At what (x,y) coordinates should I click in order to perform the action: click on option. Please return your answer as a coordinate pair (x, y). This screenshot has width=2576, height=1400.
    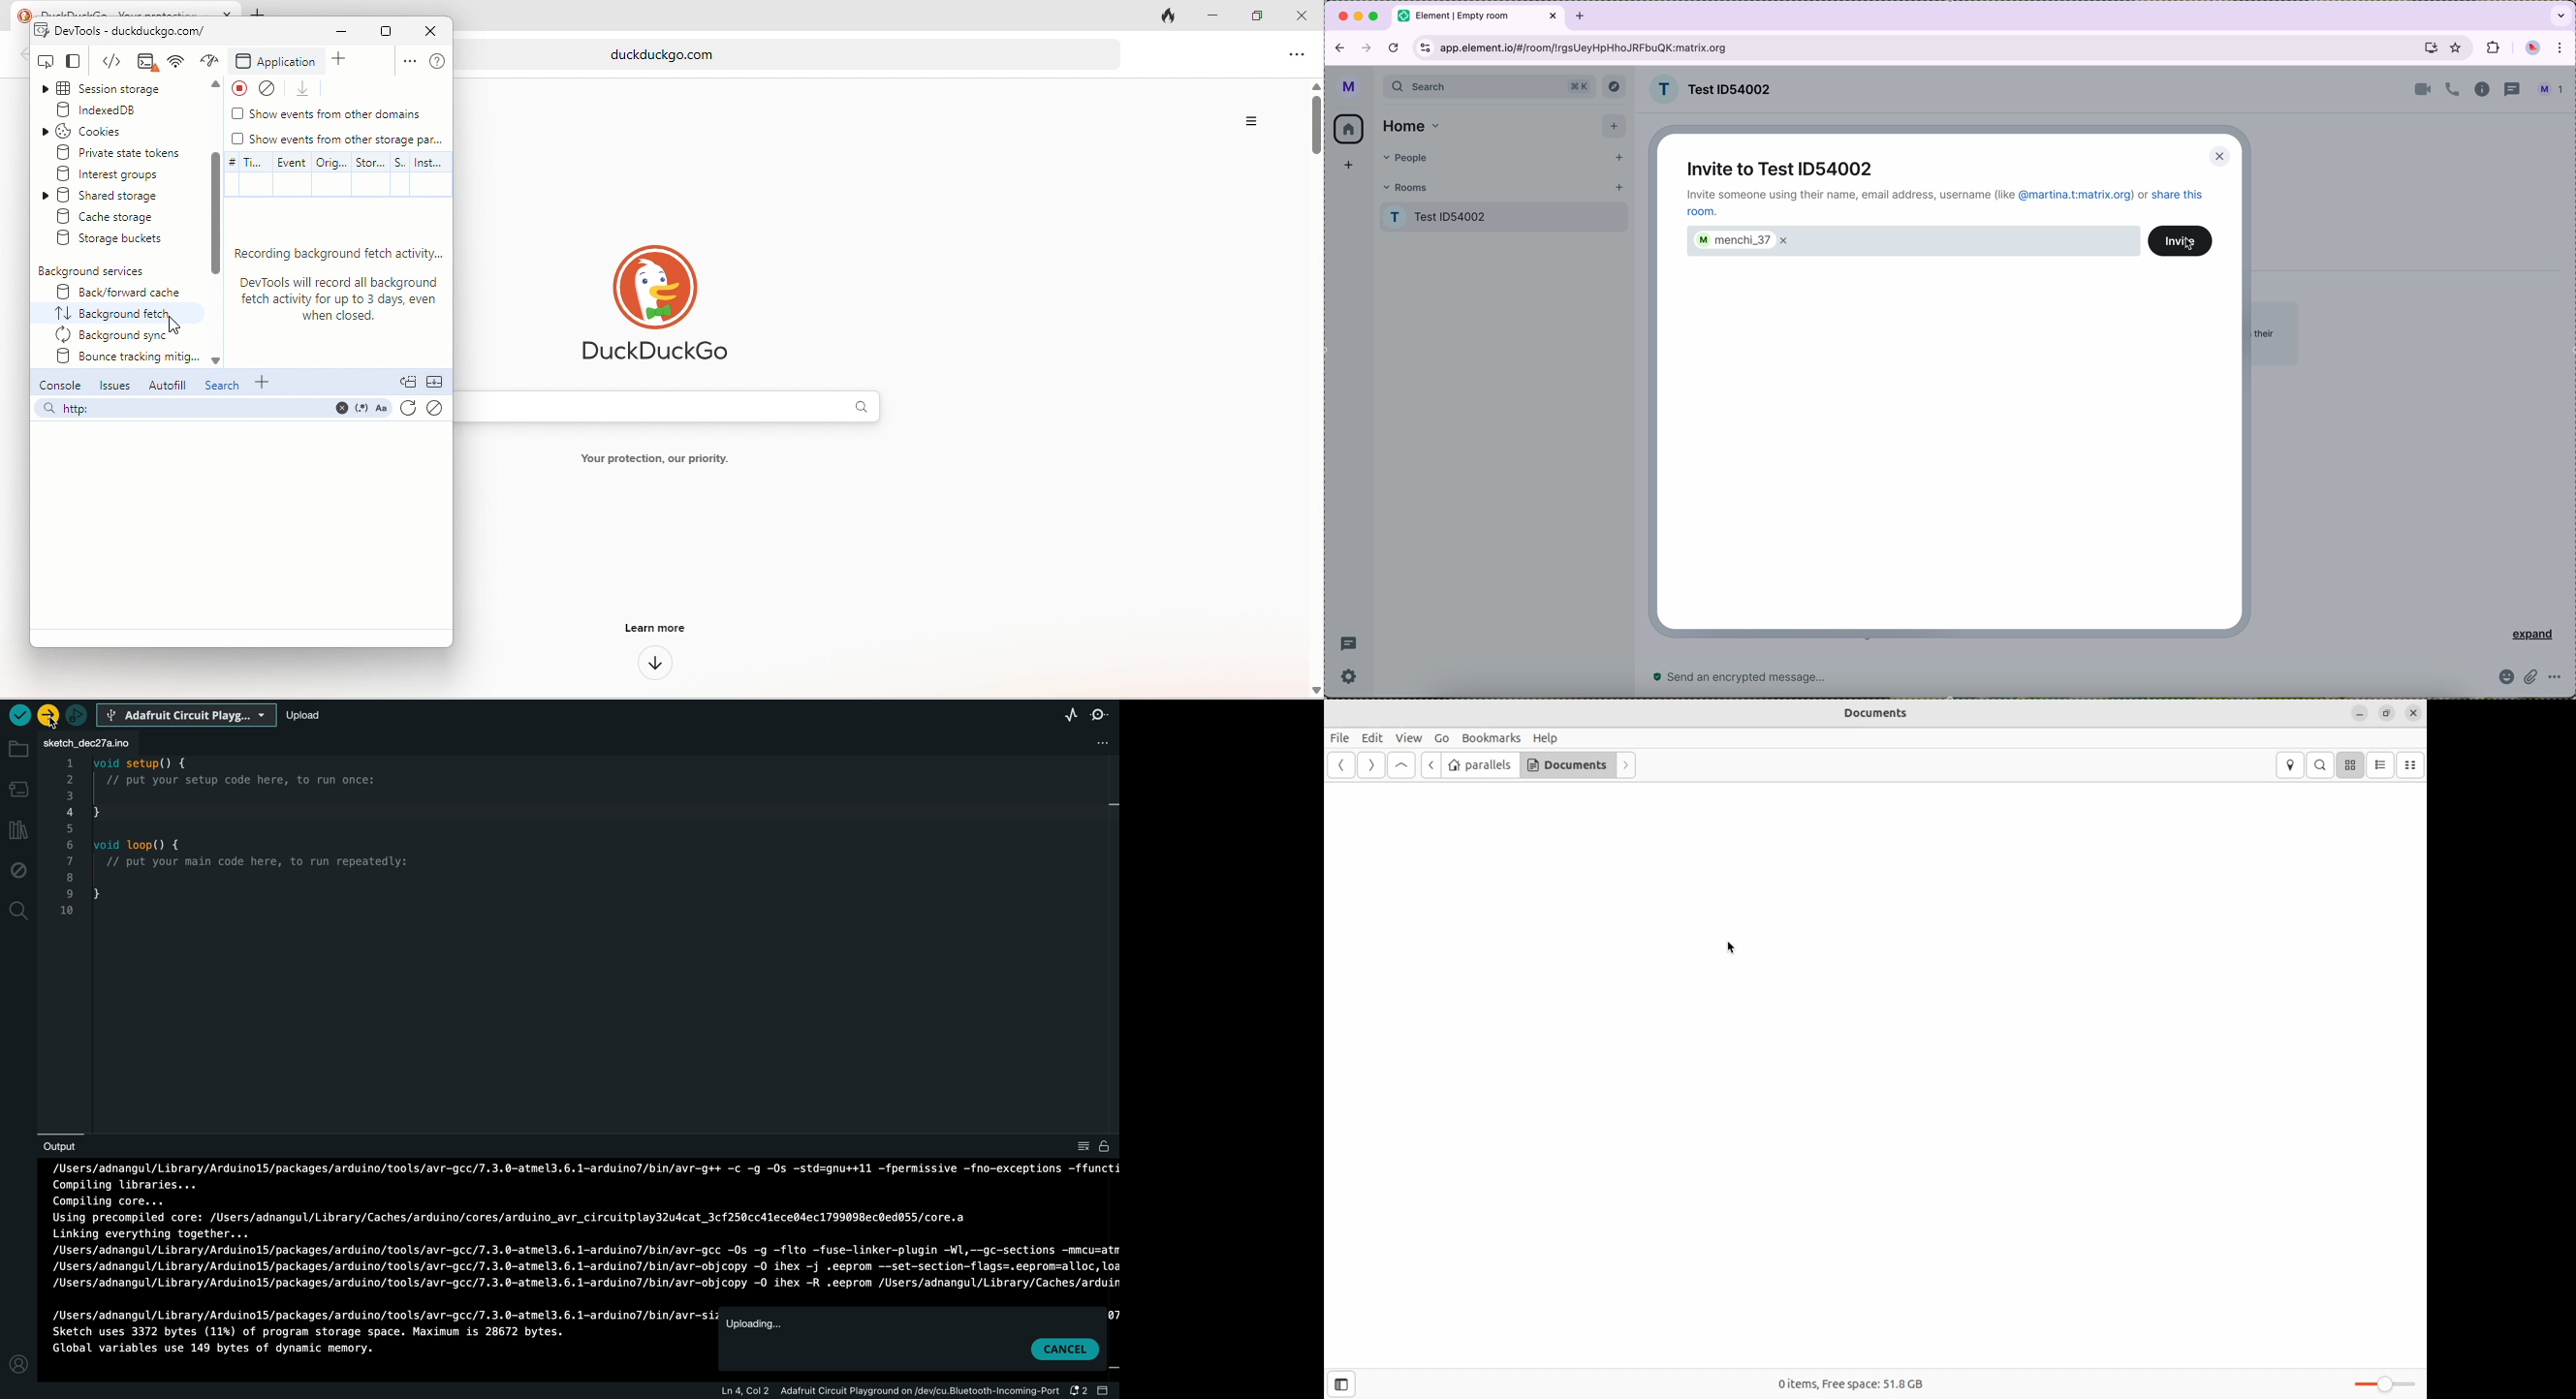
    Looking at the image, I should click on (1299, 56).